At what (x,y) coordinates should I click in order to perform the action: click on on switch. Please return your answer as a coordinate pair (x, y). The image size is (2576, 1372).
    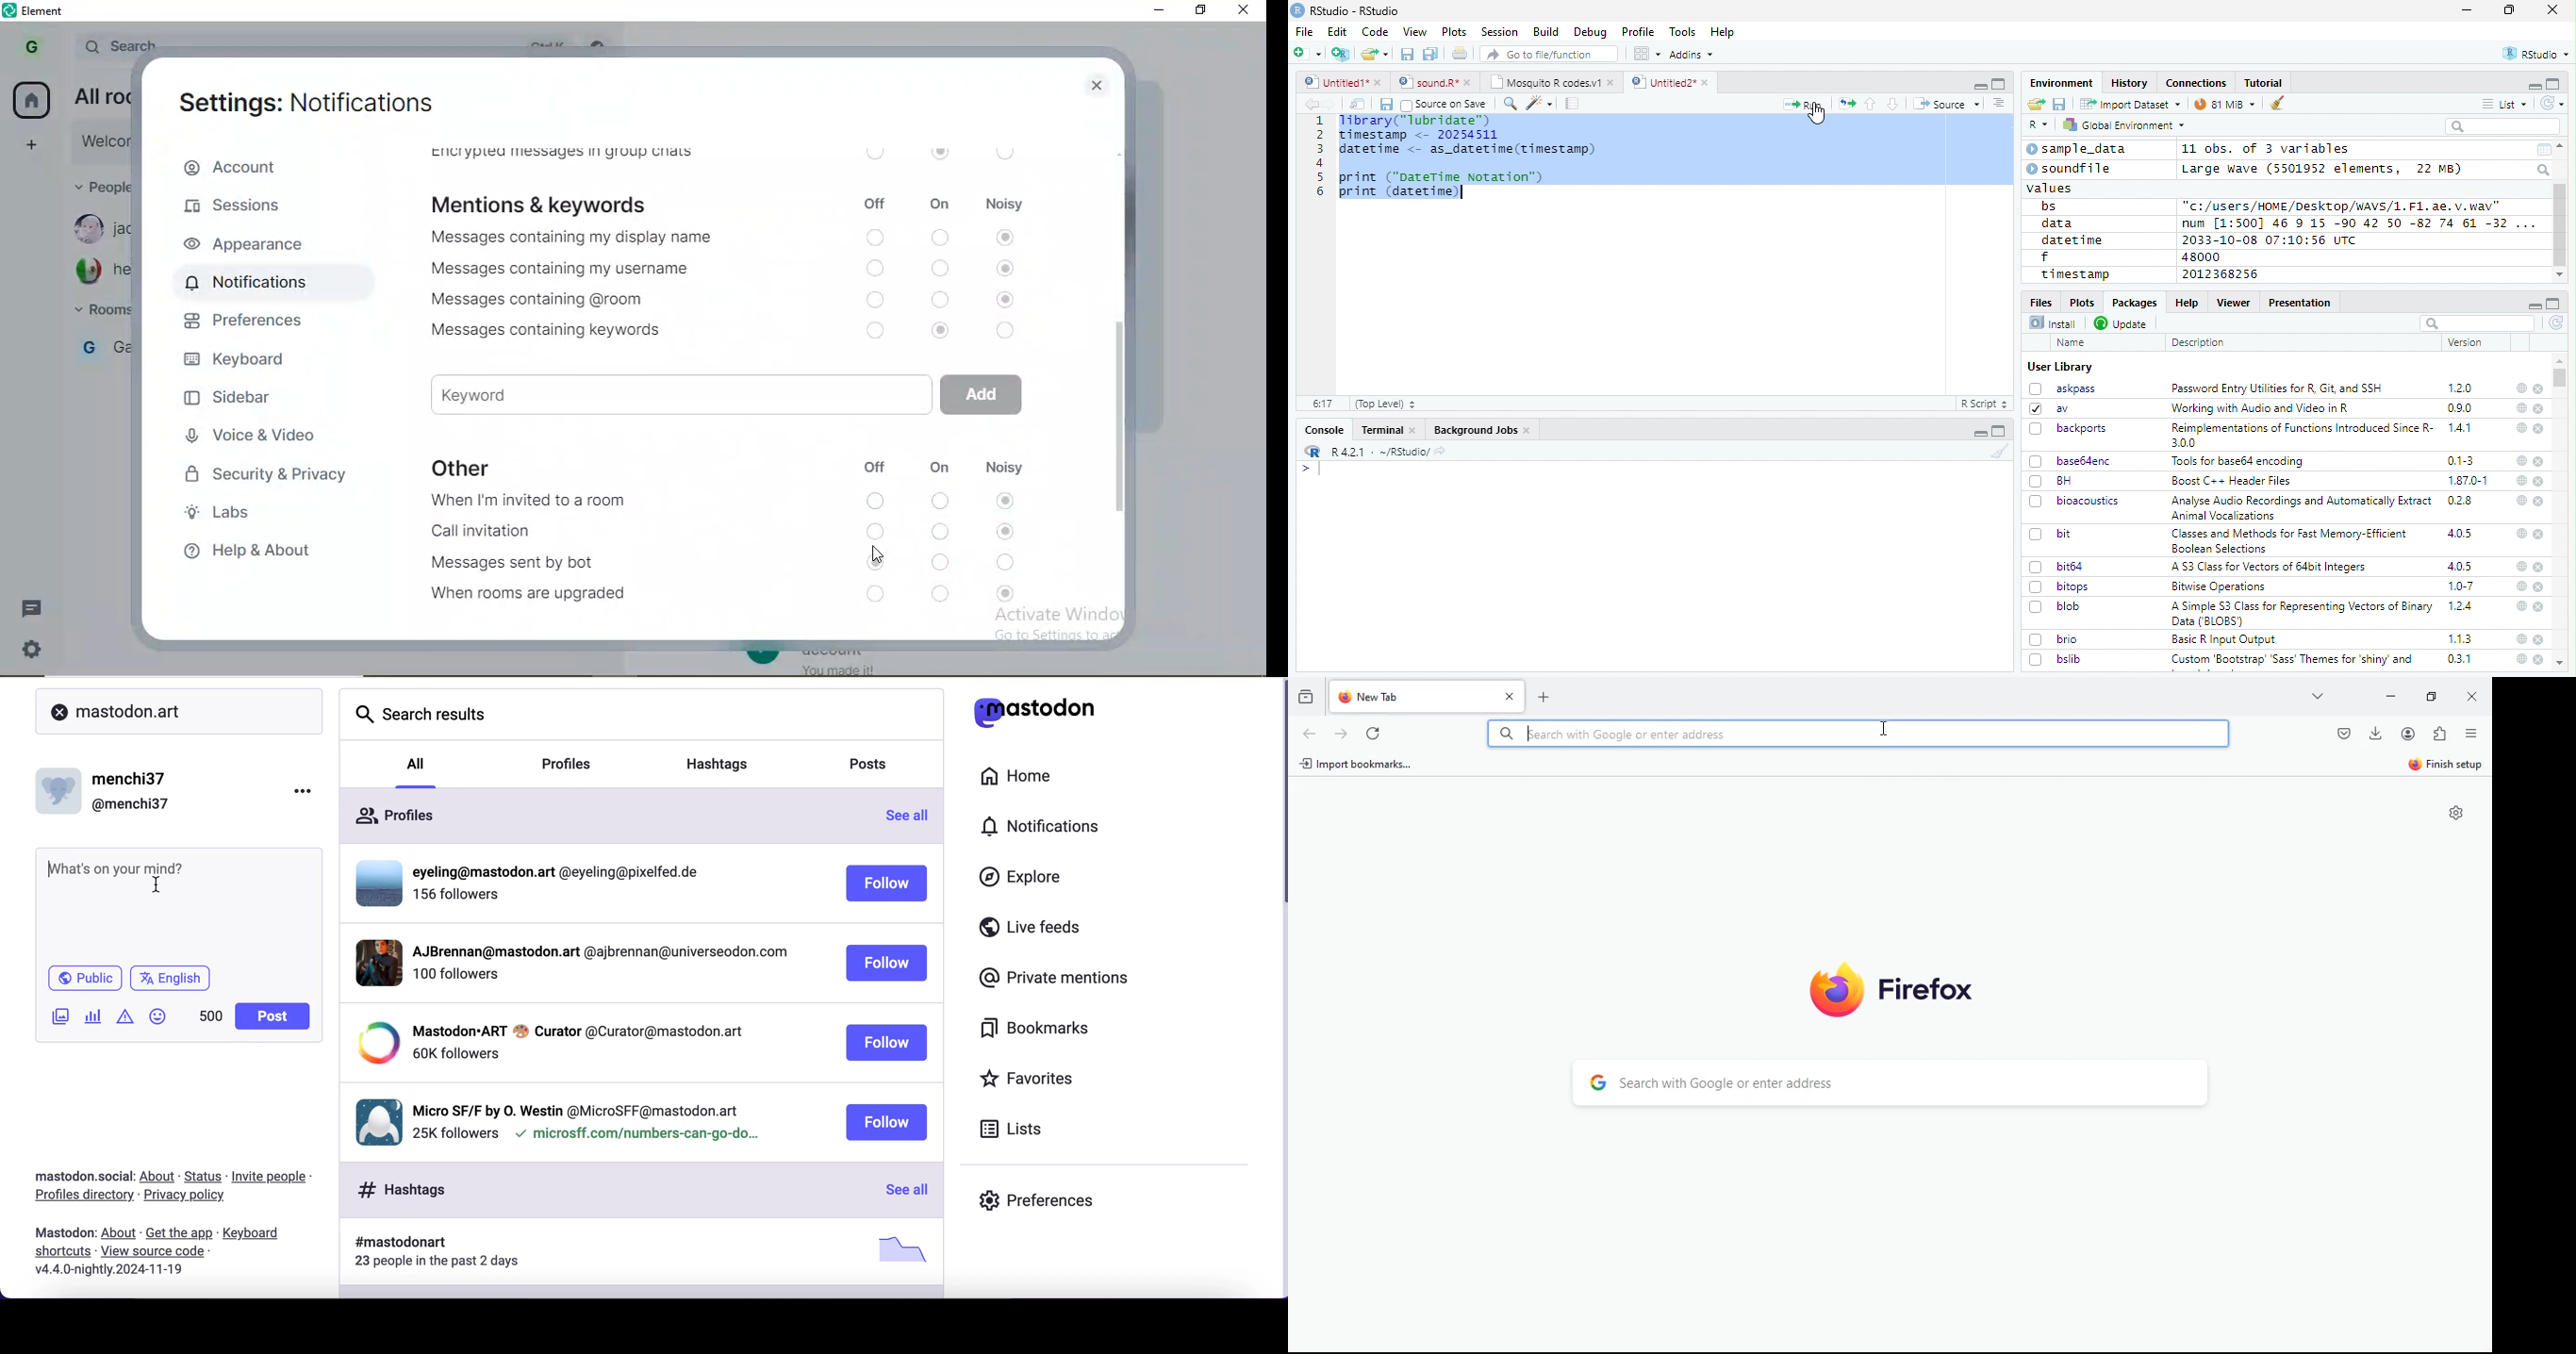
    Looking at the image, I should click on (939, 152).